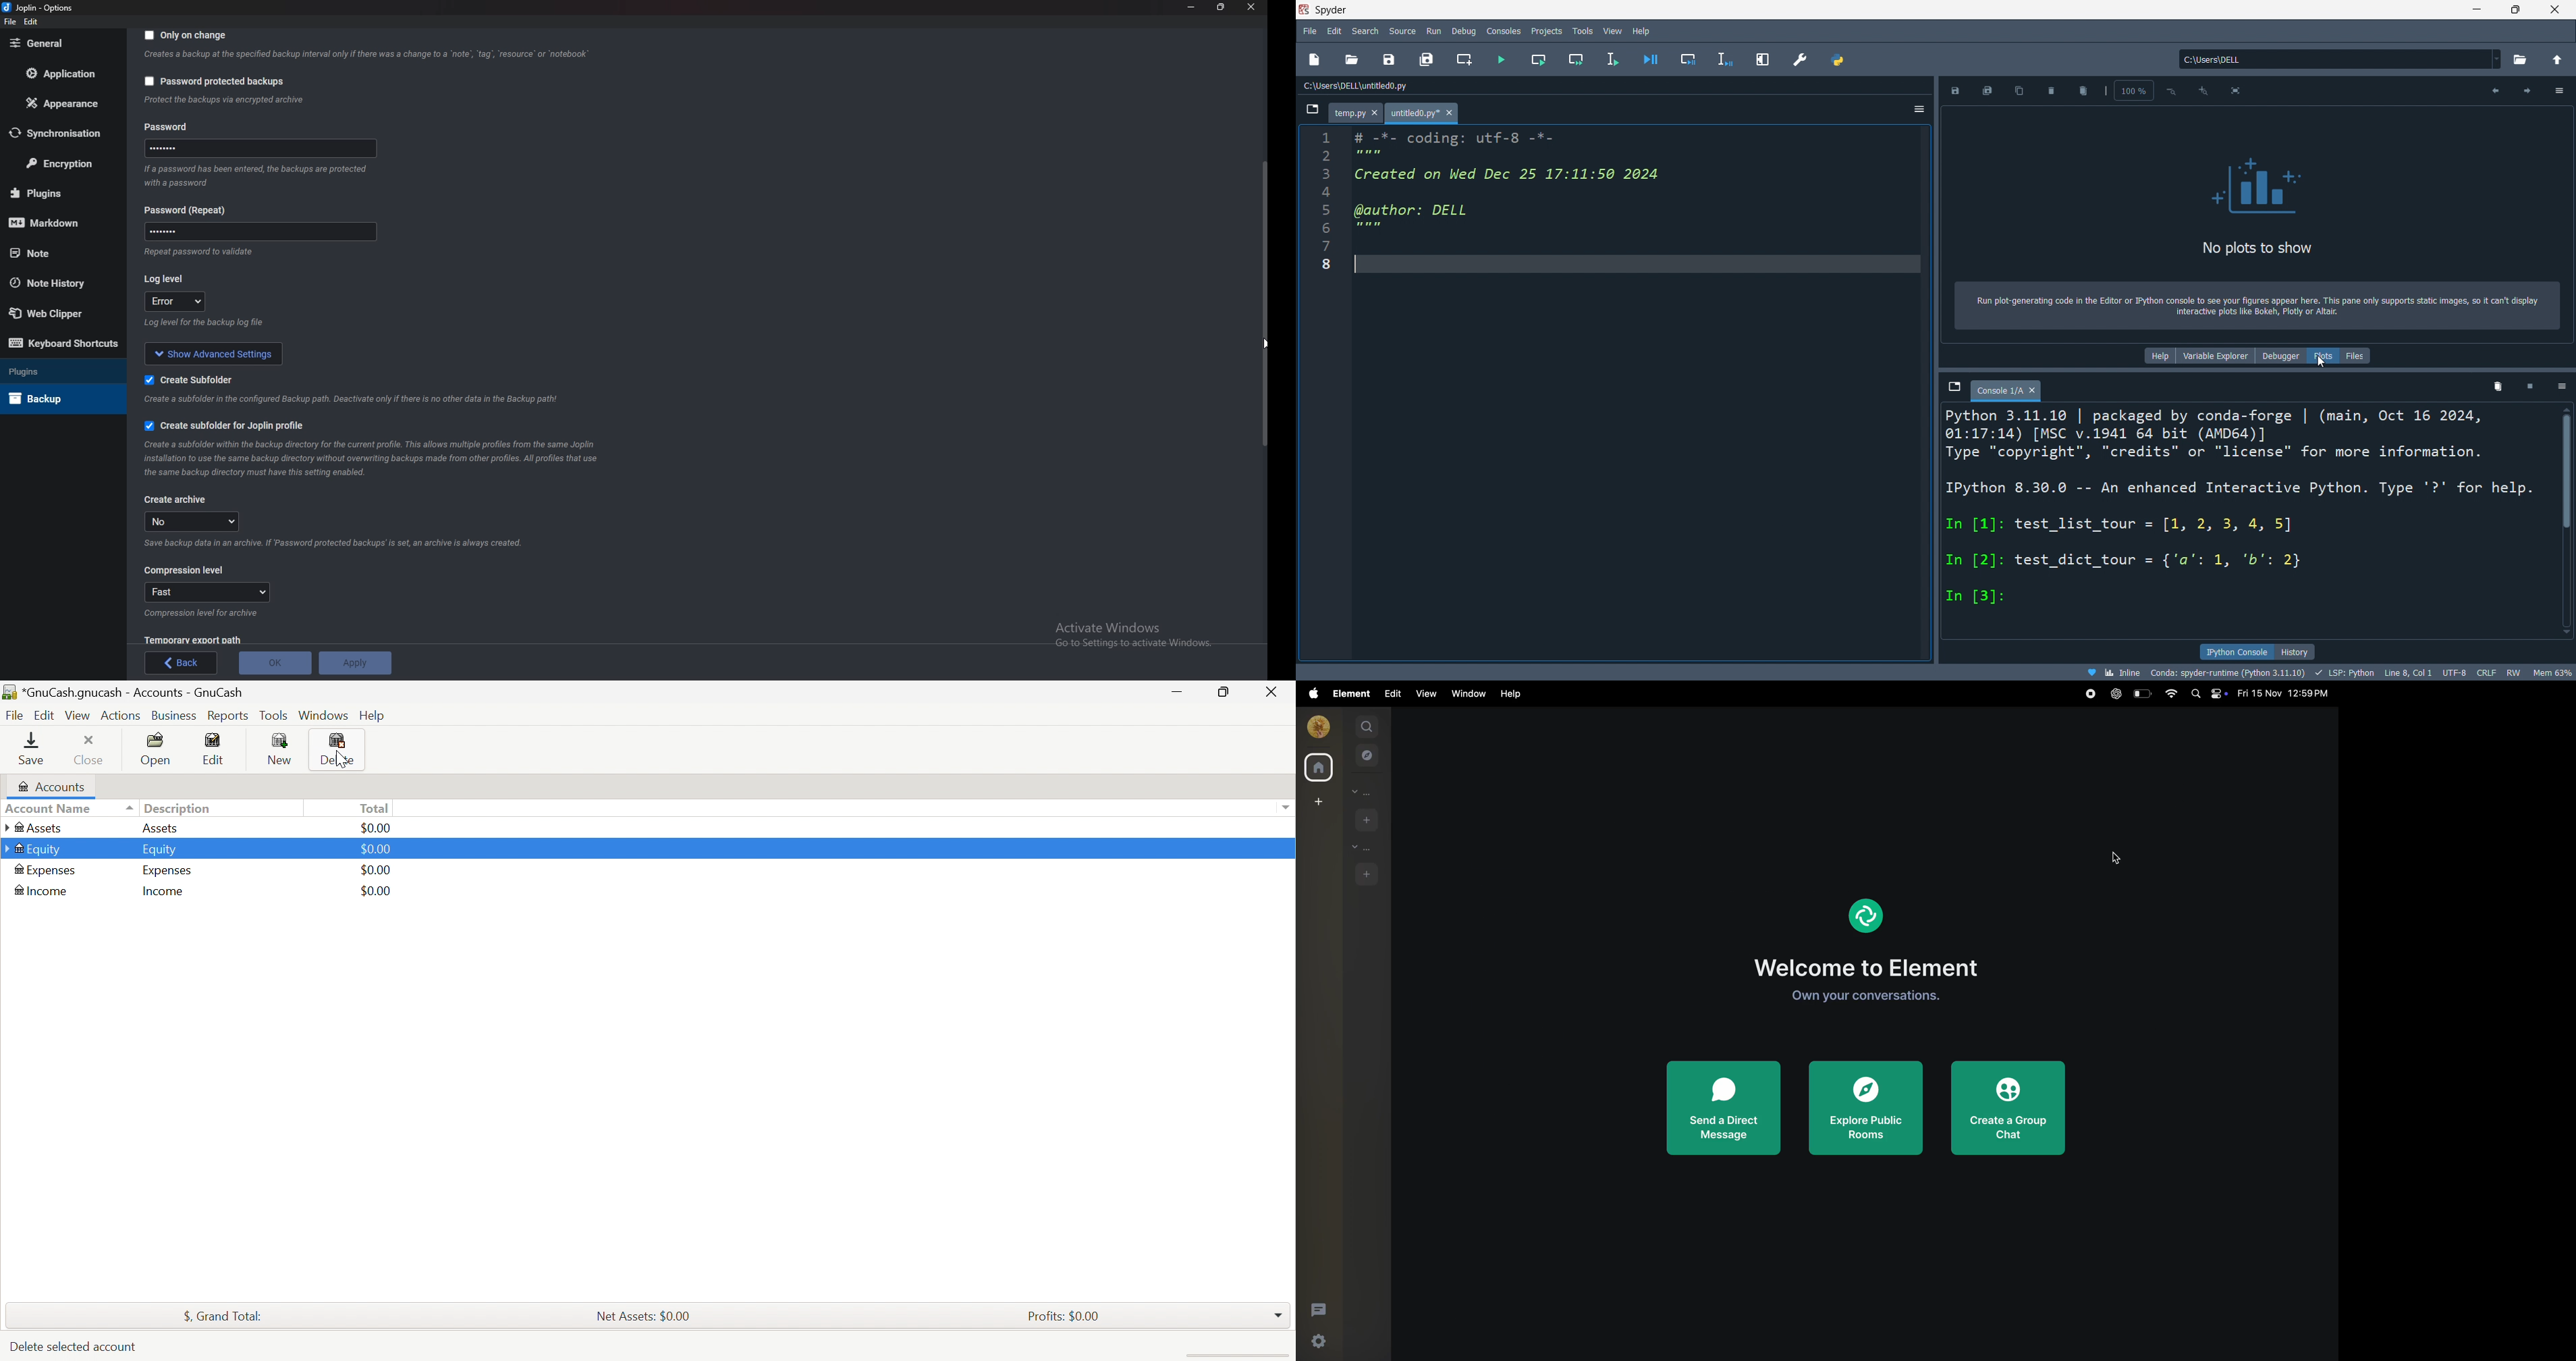 This screenshot has width=2576, height=1372. What do you see at coordinates (1353, 694) in the screenshot?
I see `element` at bounding box center [1353, 694].